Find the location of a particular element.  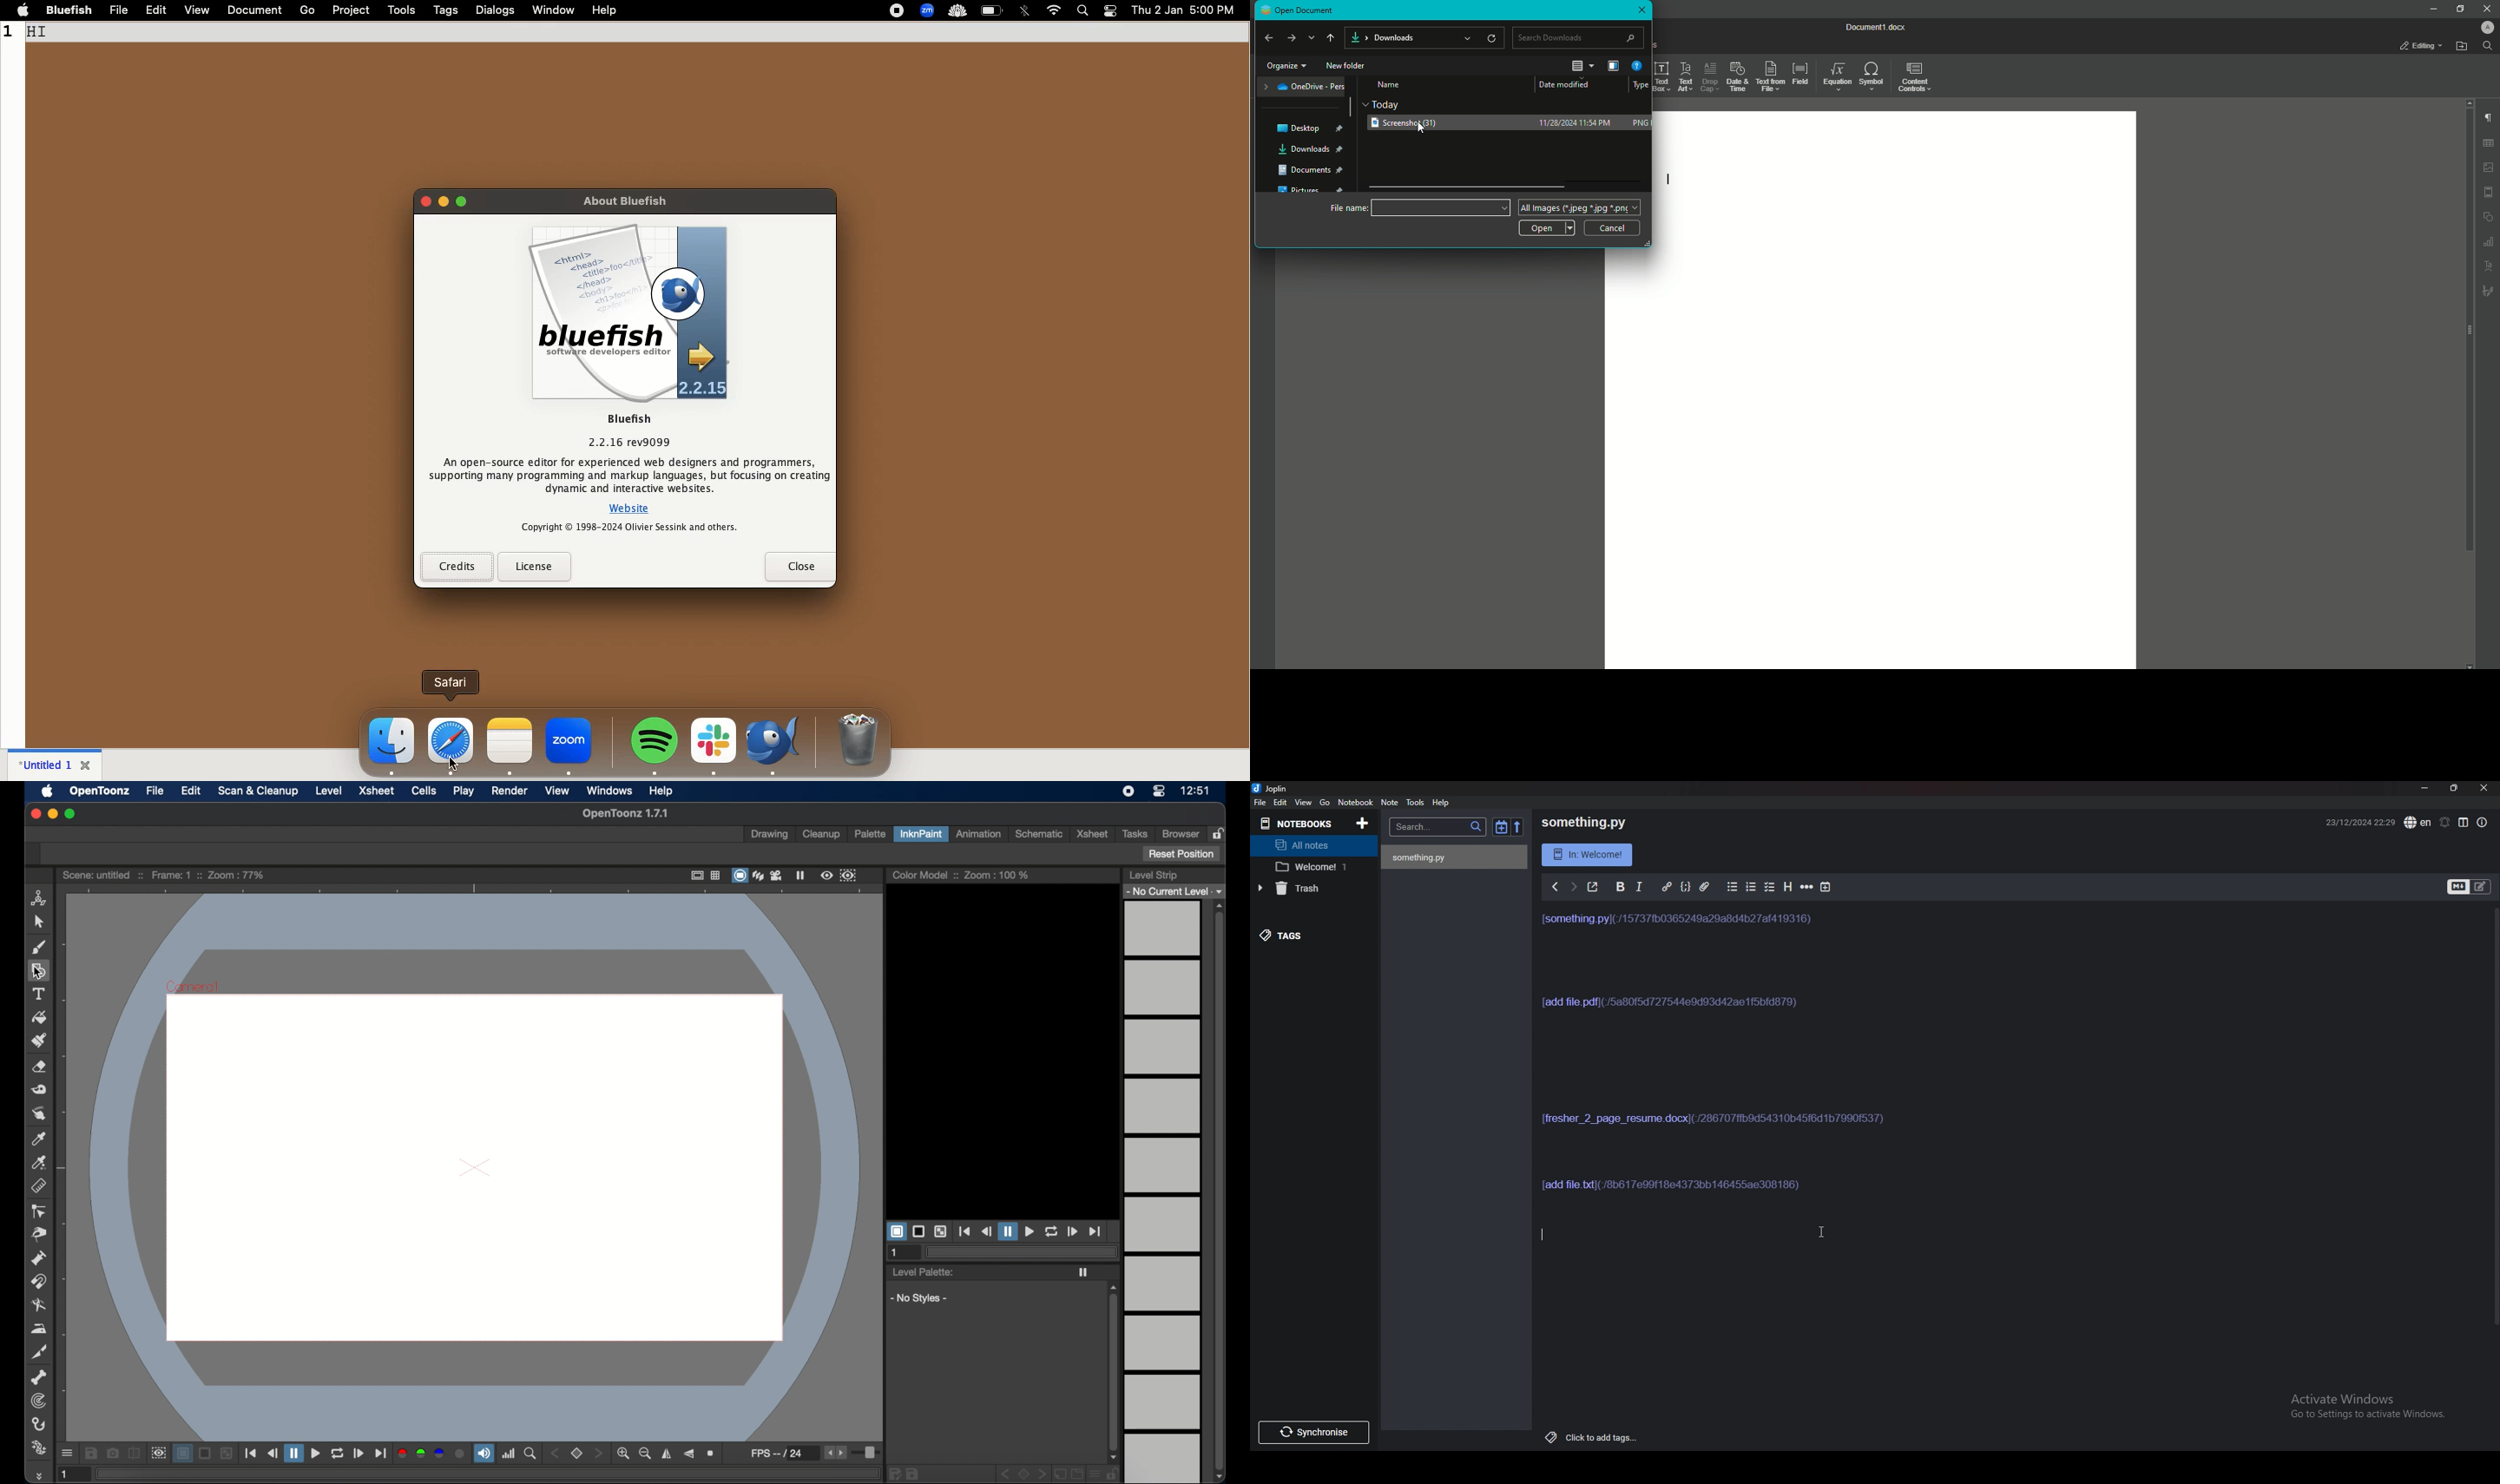

Paragraph Settings is located at coordinates (2487, 117).